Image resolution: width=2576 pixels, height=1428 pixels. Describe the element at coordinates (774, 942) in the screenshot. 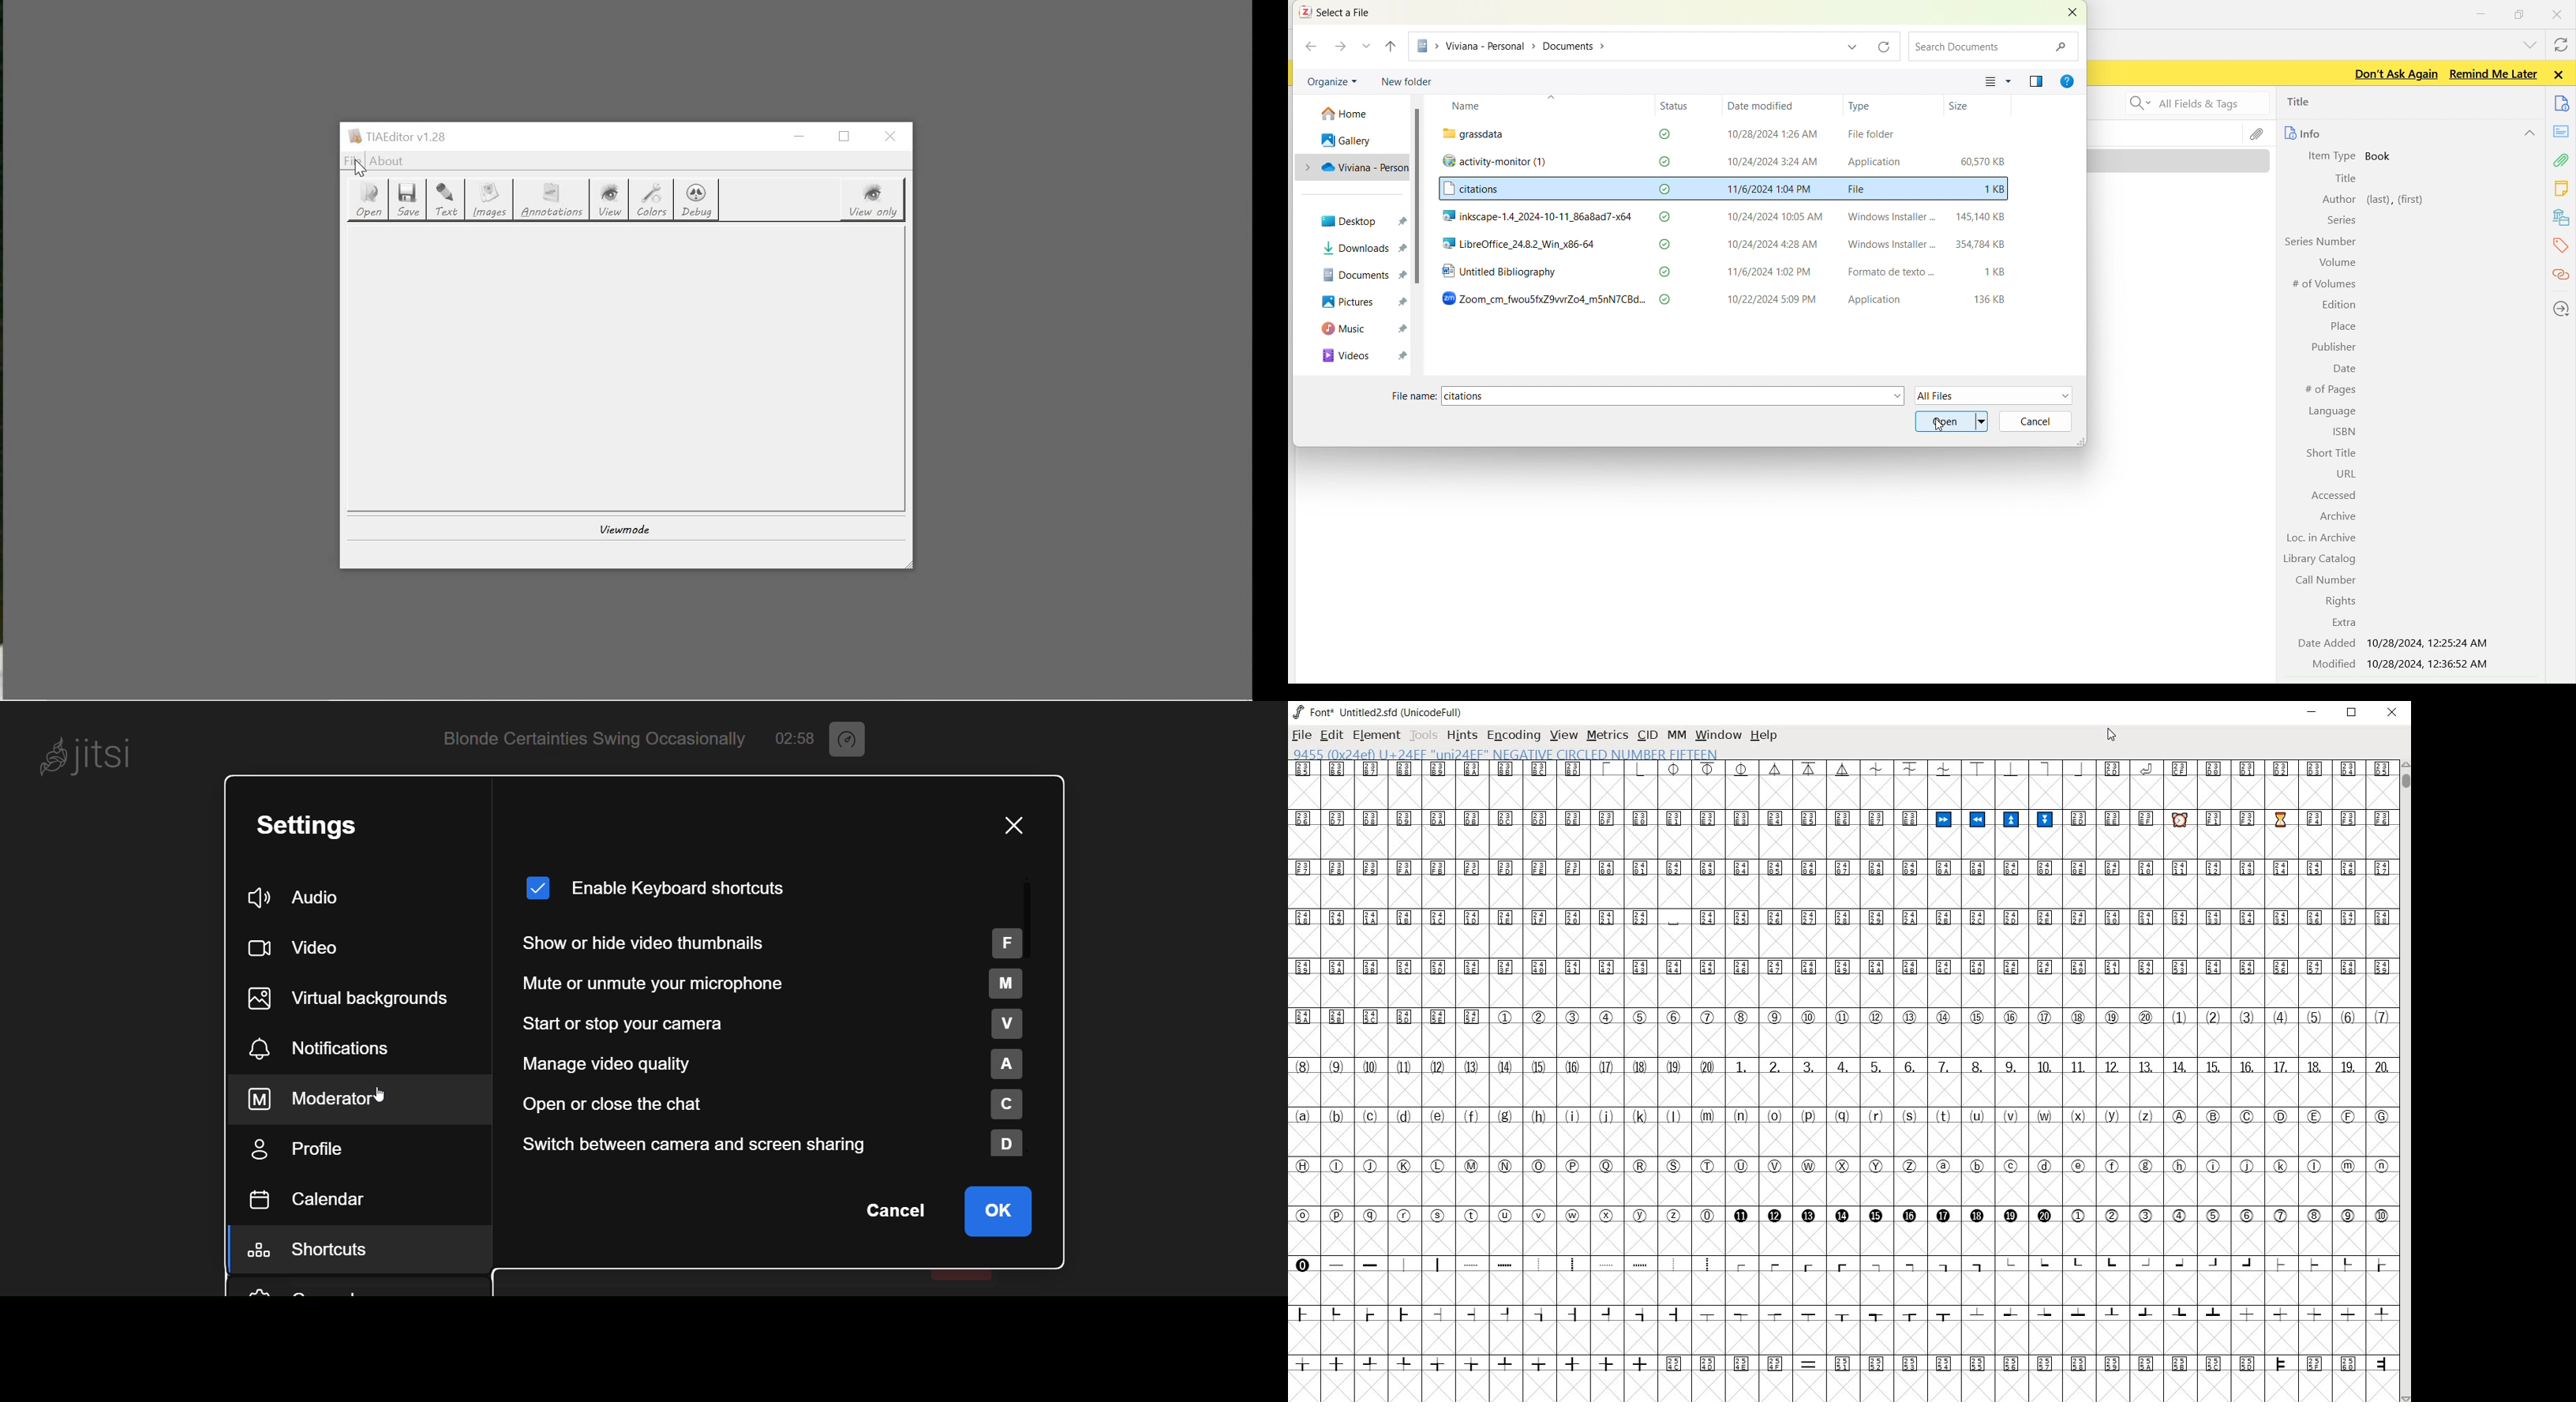

I see `show or hide video thumbnail` at that location.